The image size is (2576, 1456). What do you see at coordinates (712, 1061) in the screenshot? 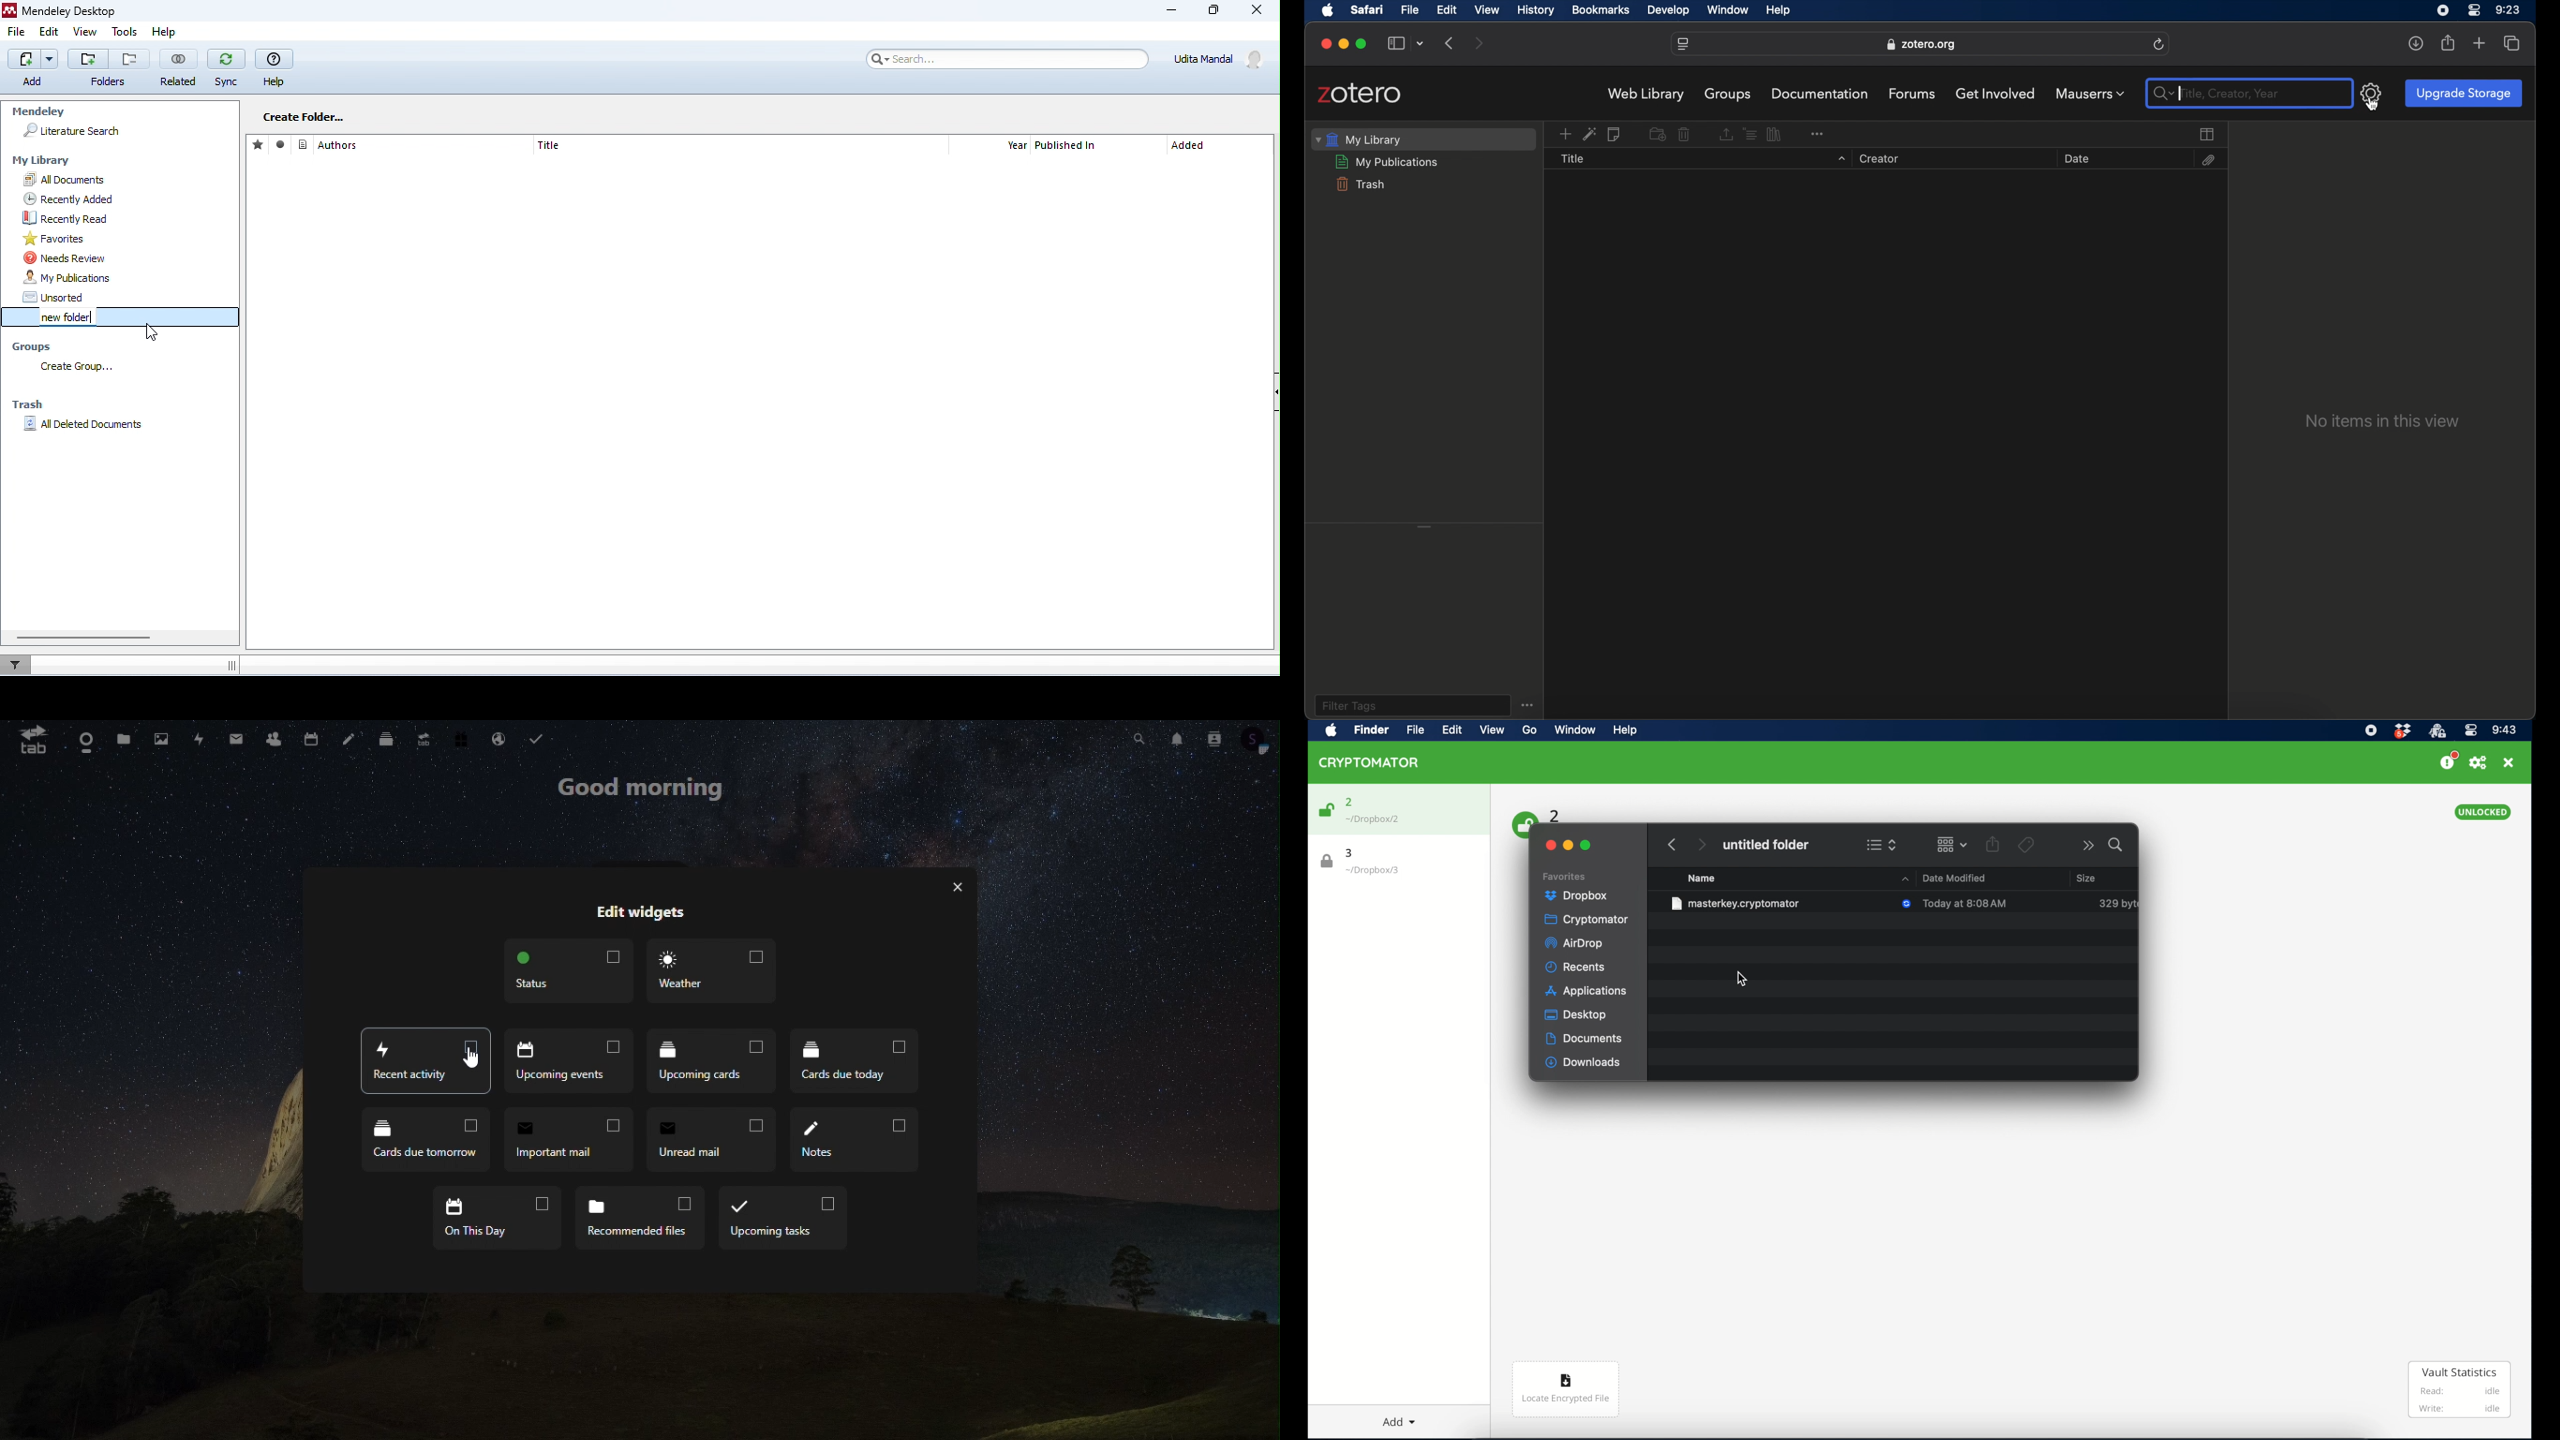
I see `upcoming cards` at bounding box center [712, 1061].